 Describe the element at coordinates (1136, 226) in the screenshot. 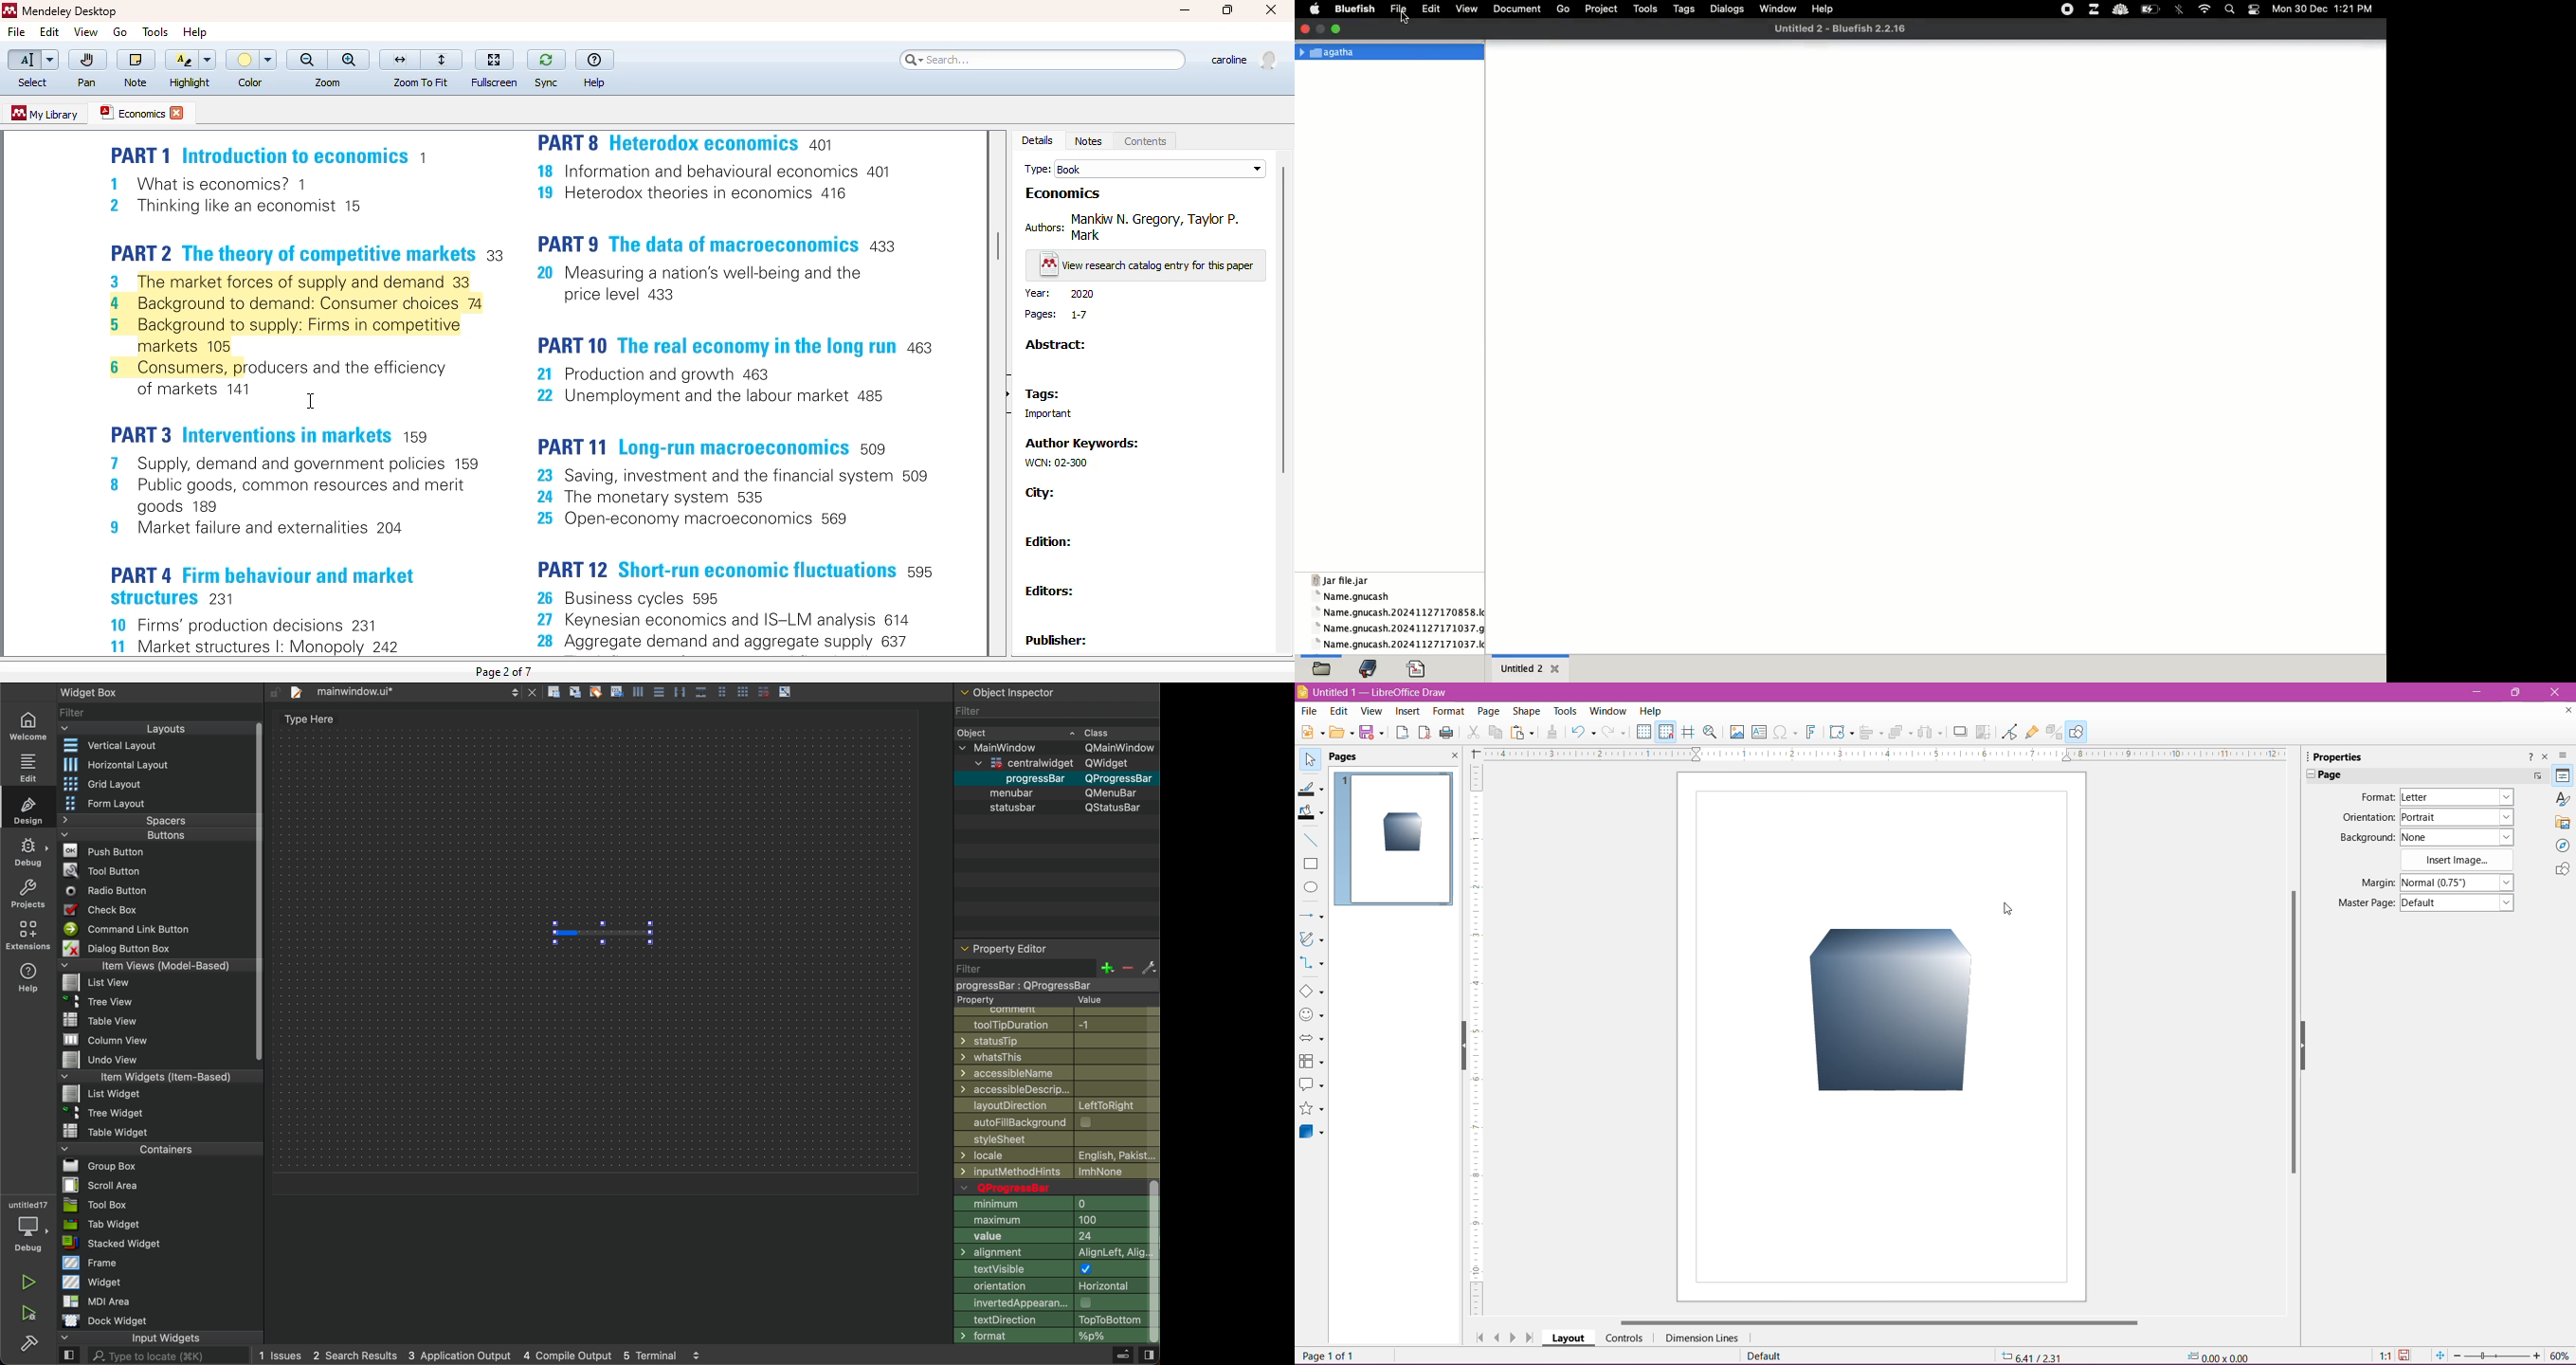

I see `authors: Mankiw N. Gregory Taylor P. Mark` at that location.